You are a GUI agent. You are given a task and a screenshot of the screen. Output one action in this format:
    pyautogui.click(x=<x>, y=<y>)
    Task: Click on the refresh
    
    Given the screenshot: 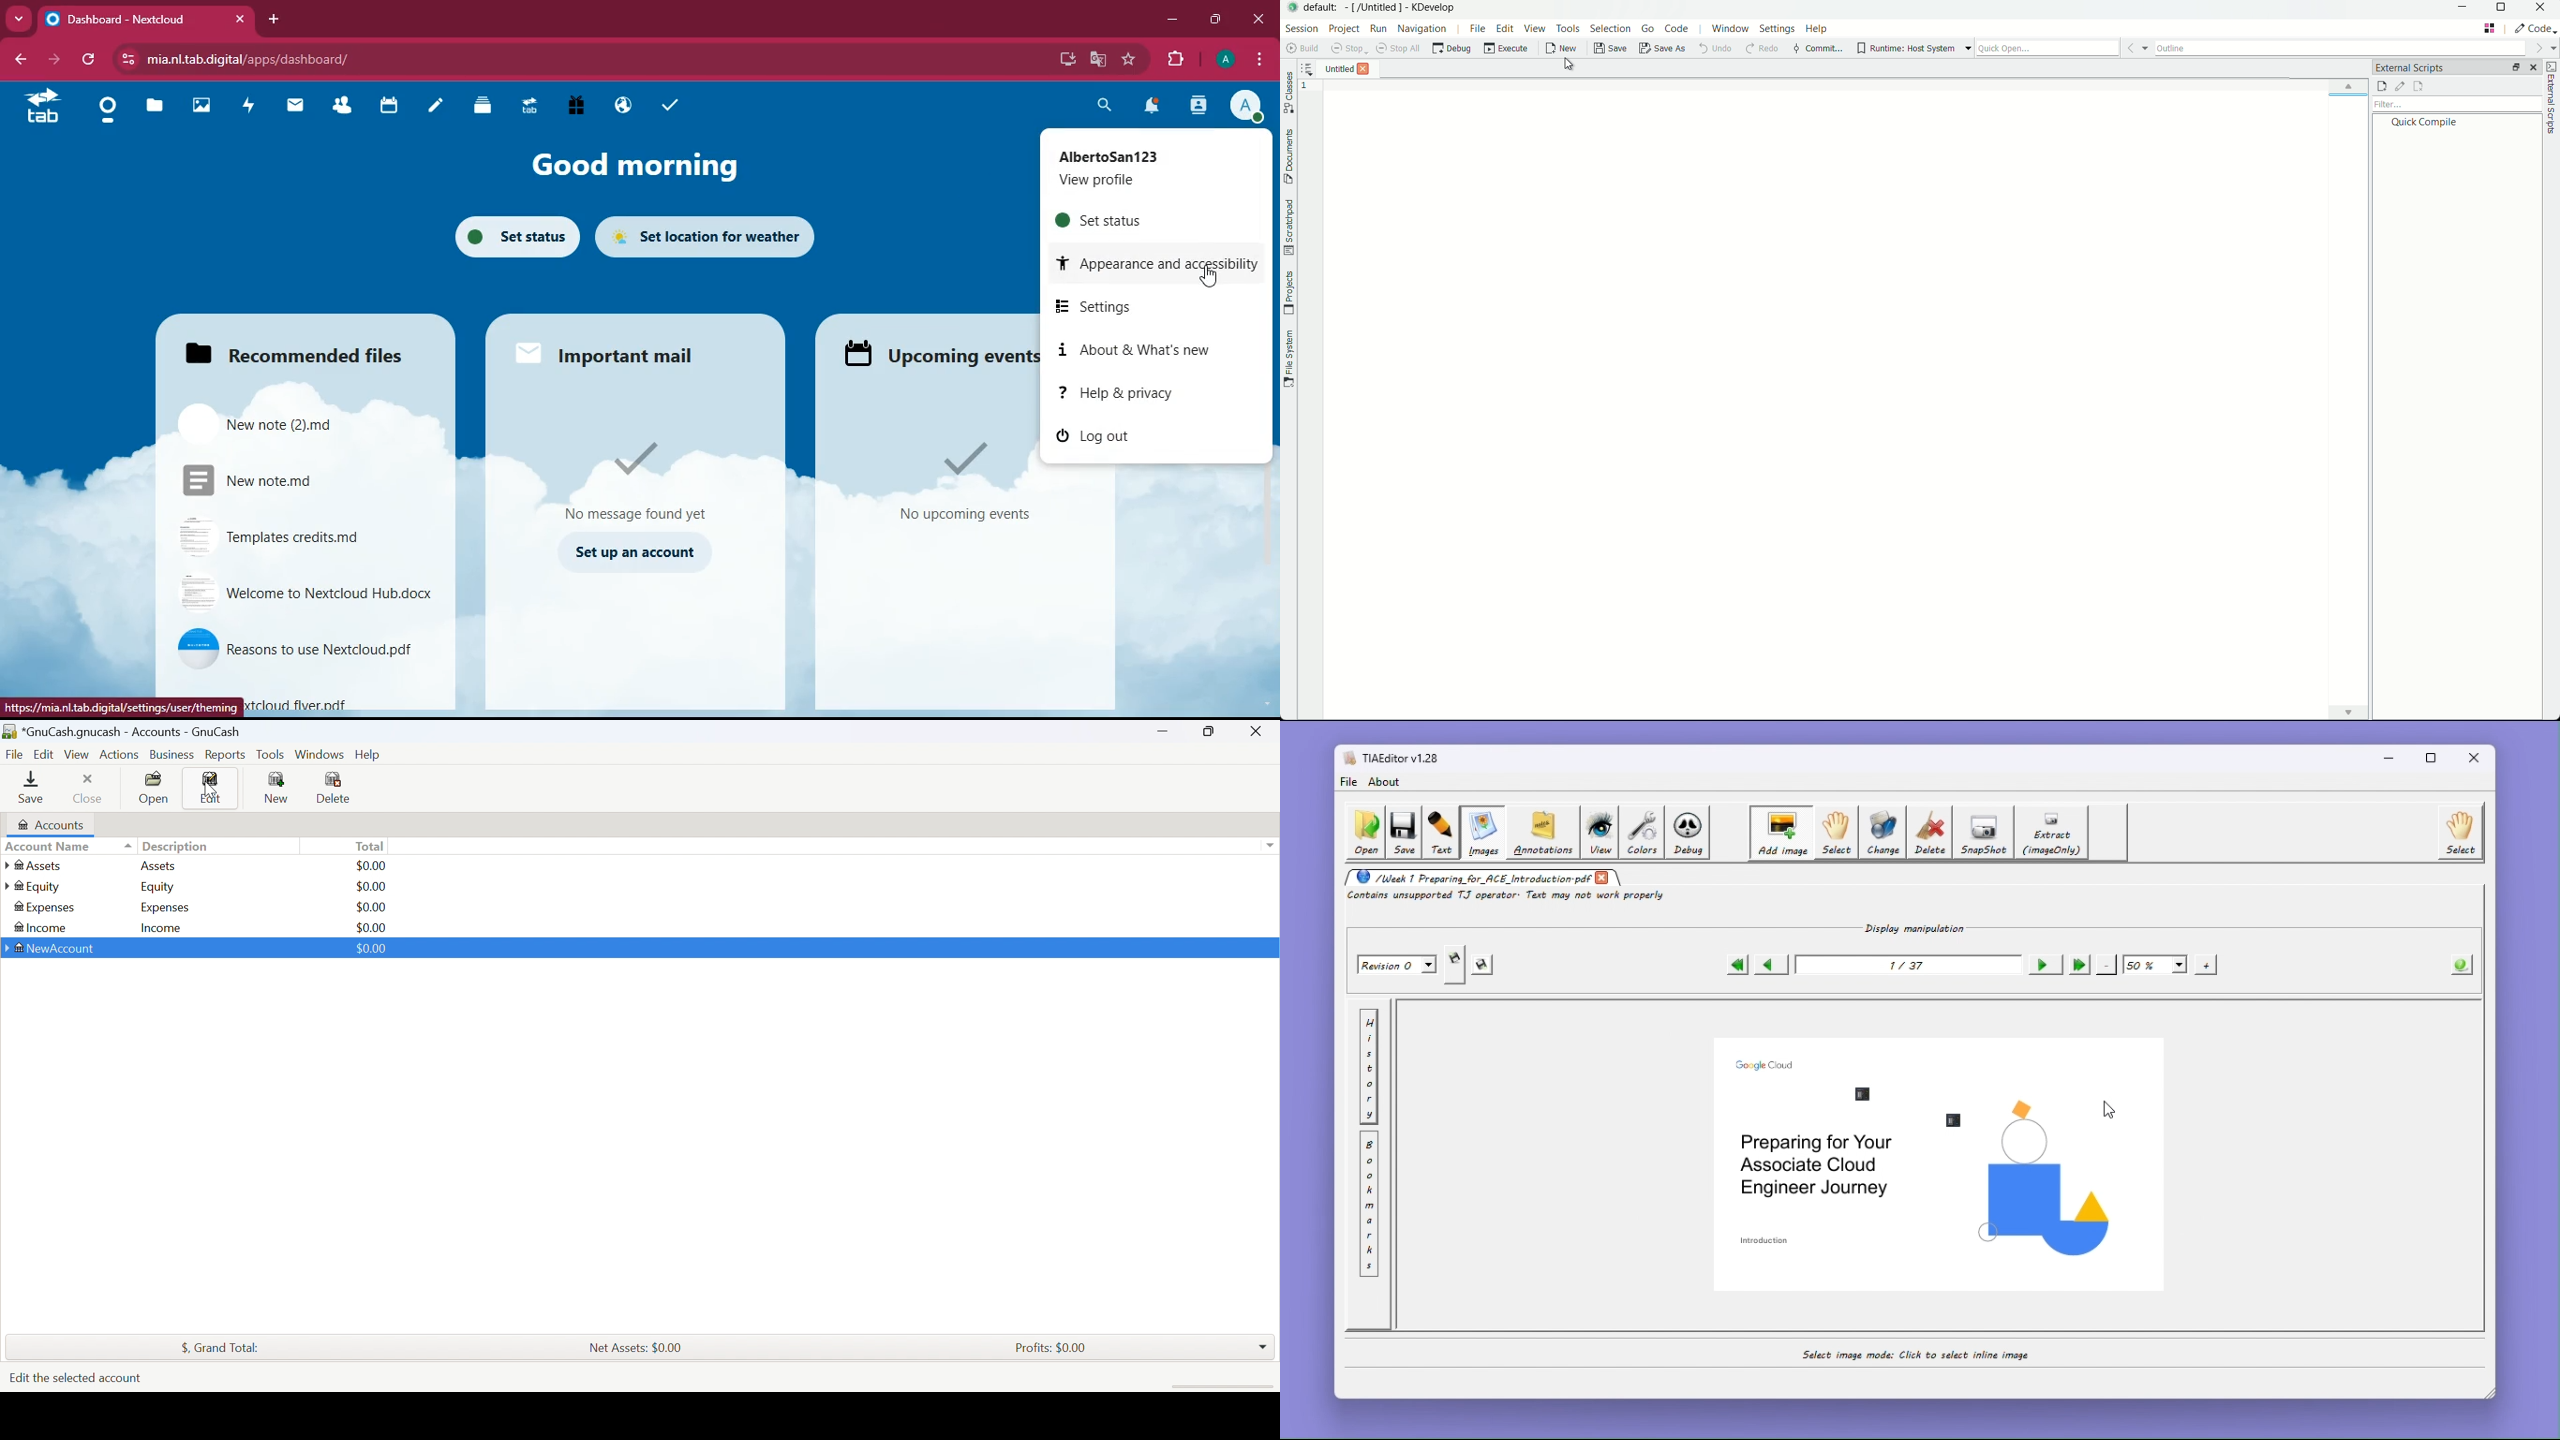 What is the action you would take?
    pyautogui.click(x=94, y=61)
    